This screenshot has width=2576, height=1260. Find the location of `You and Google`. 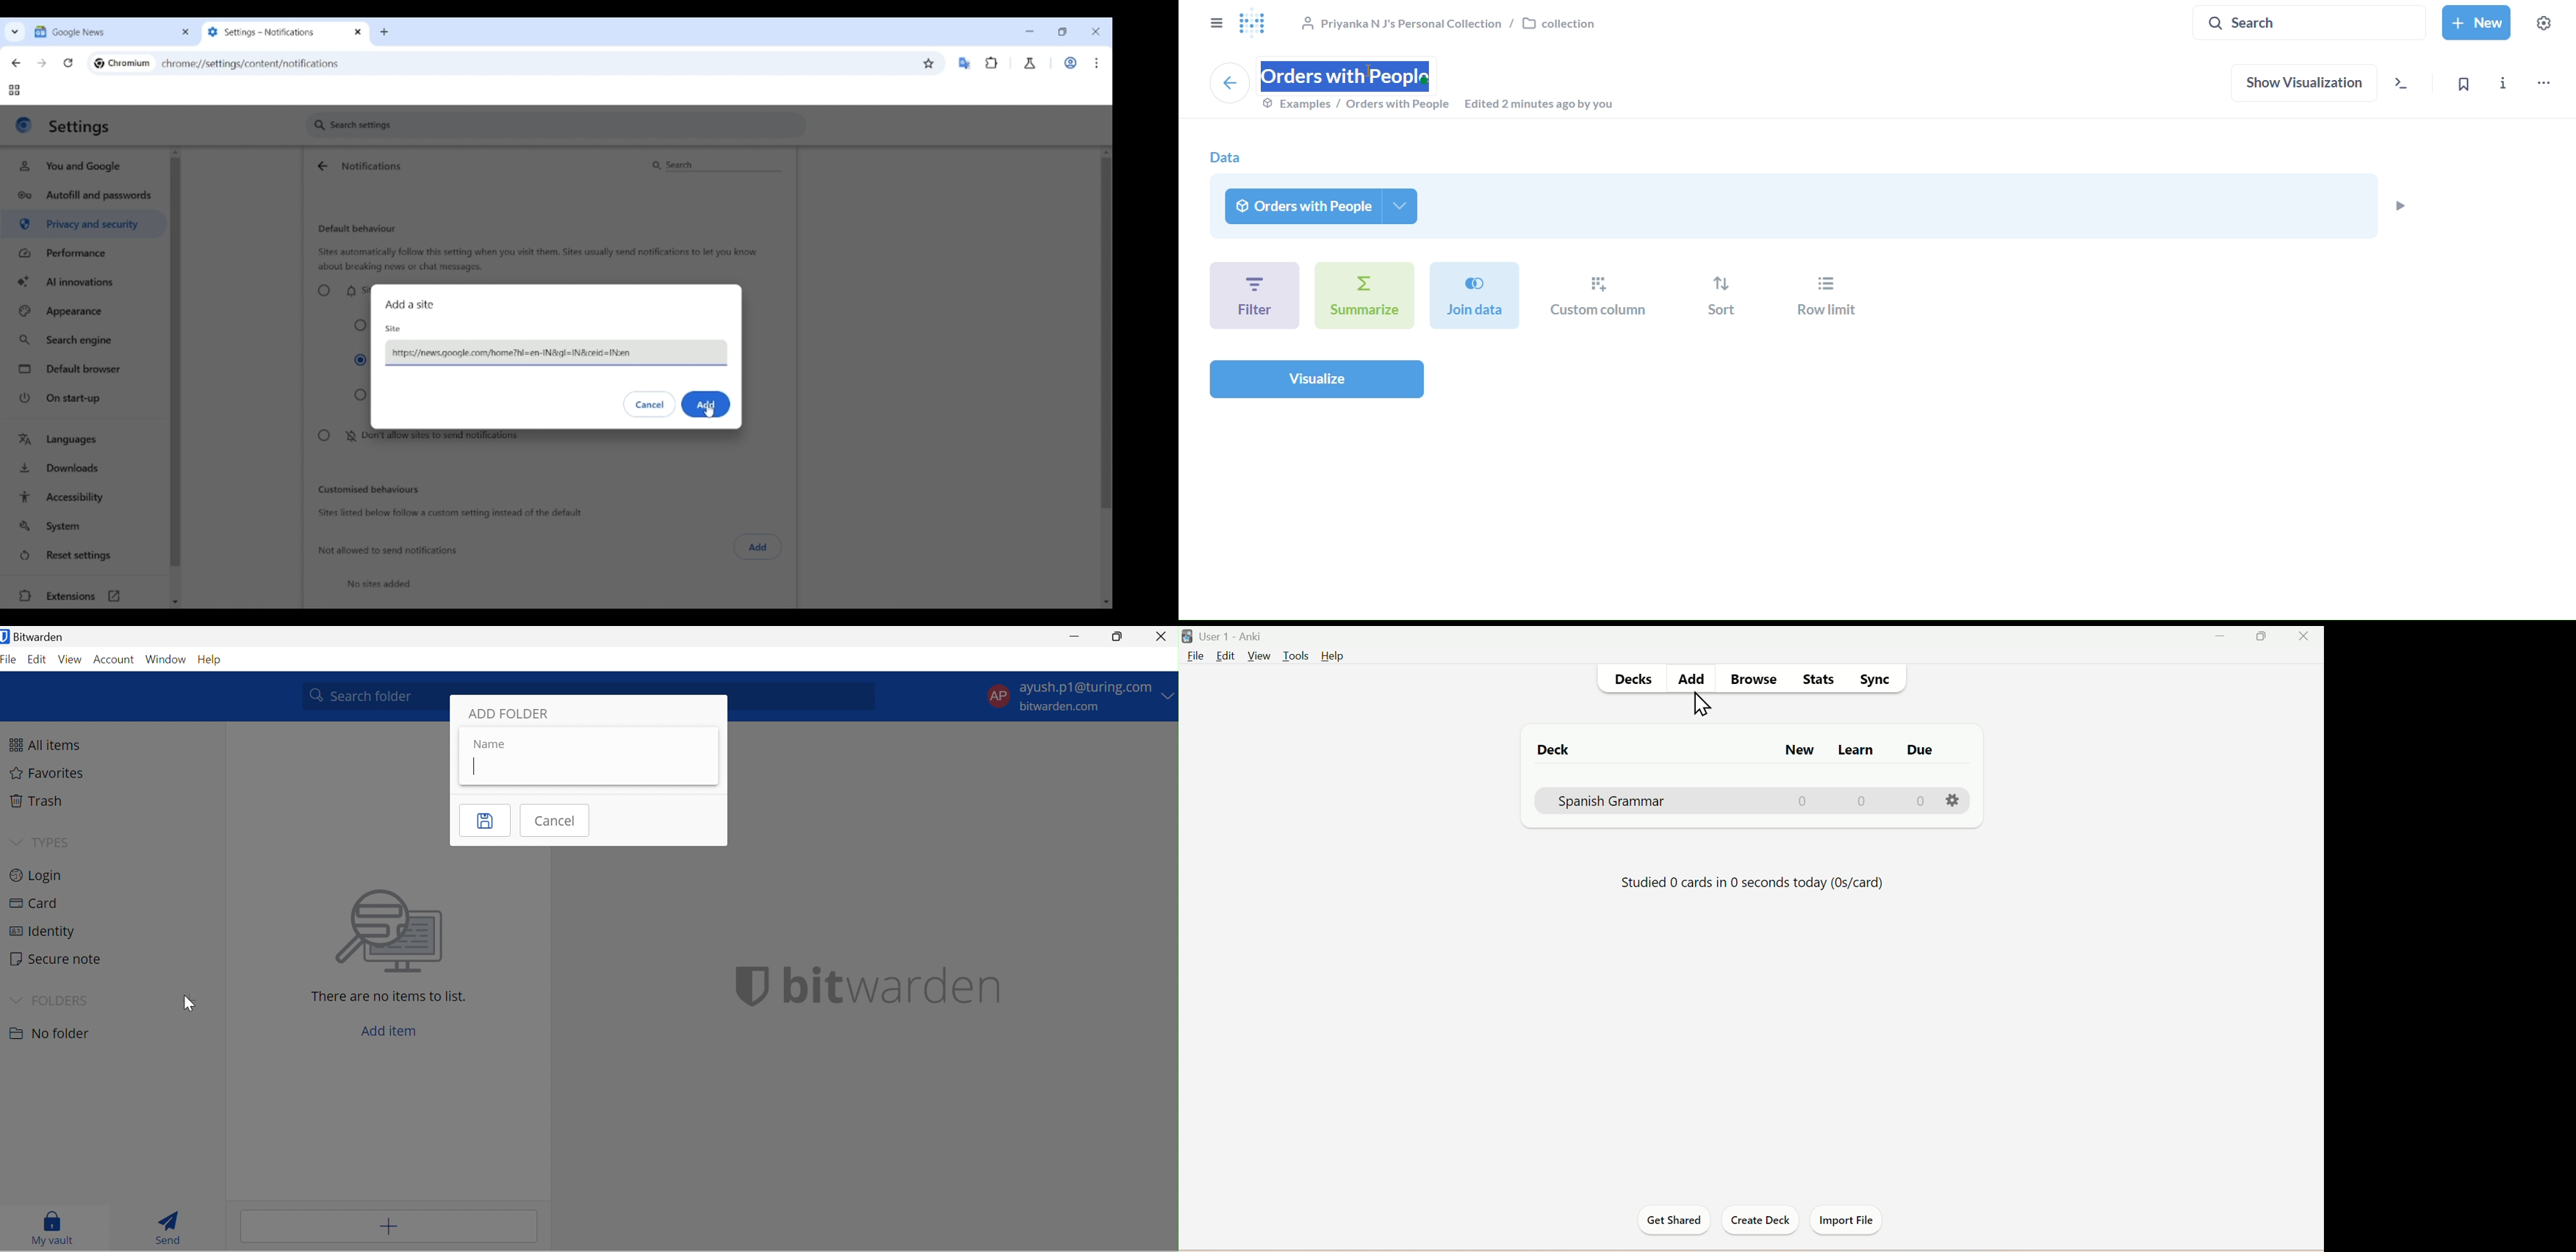

You and Google is located at coordinates (82, 166).